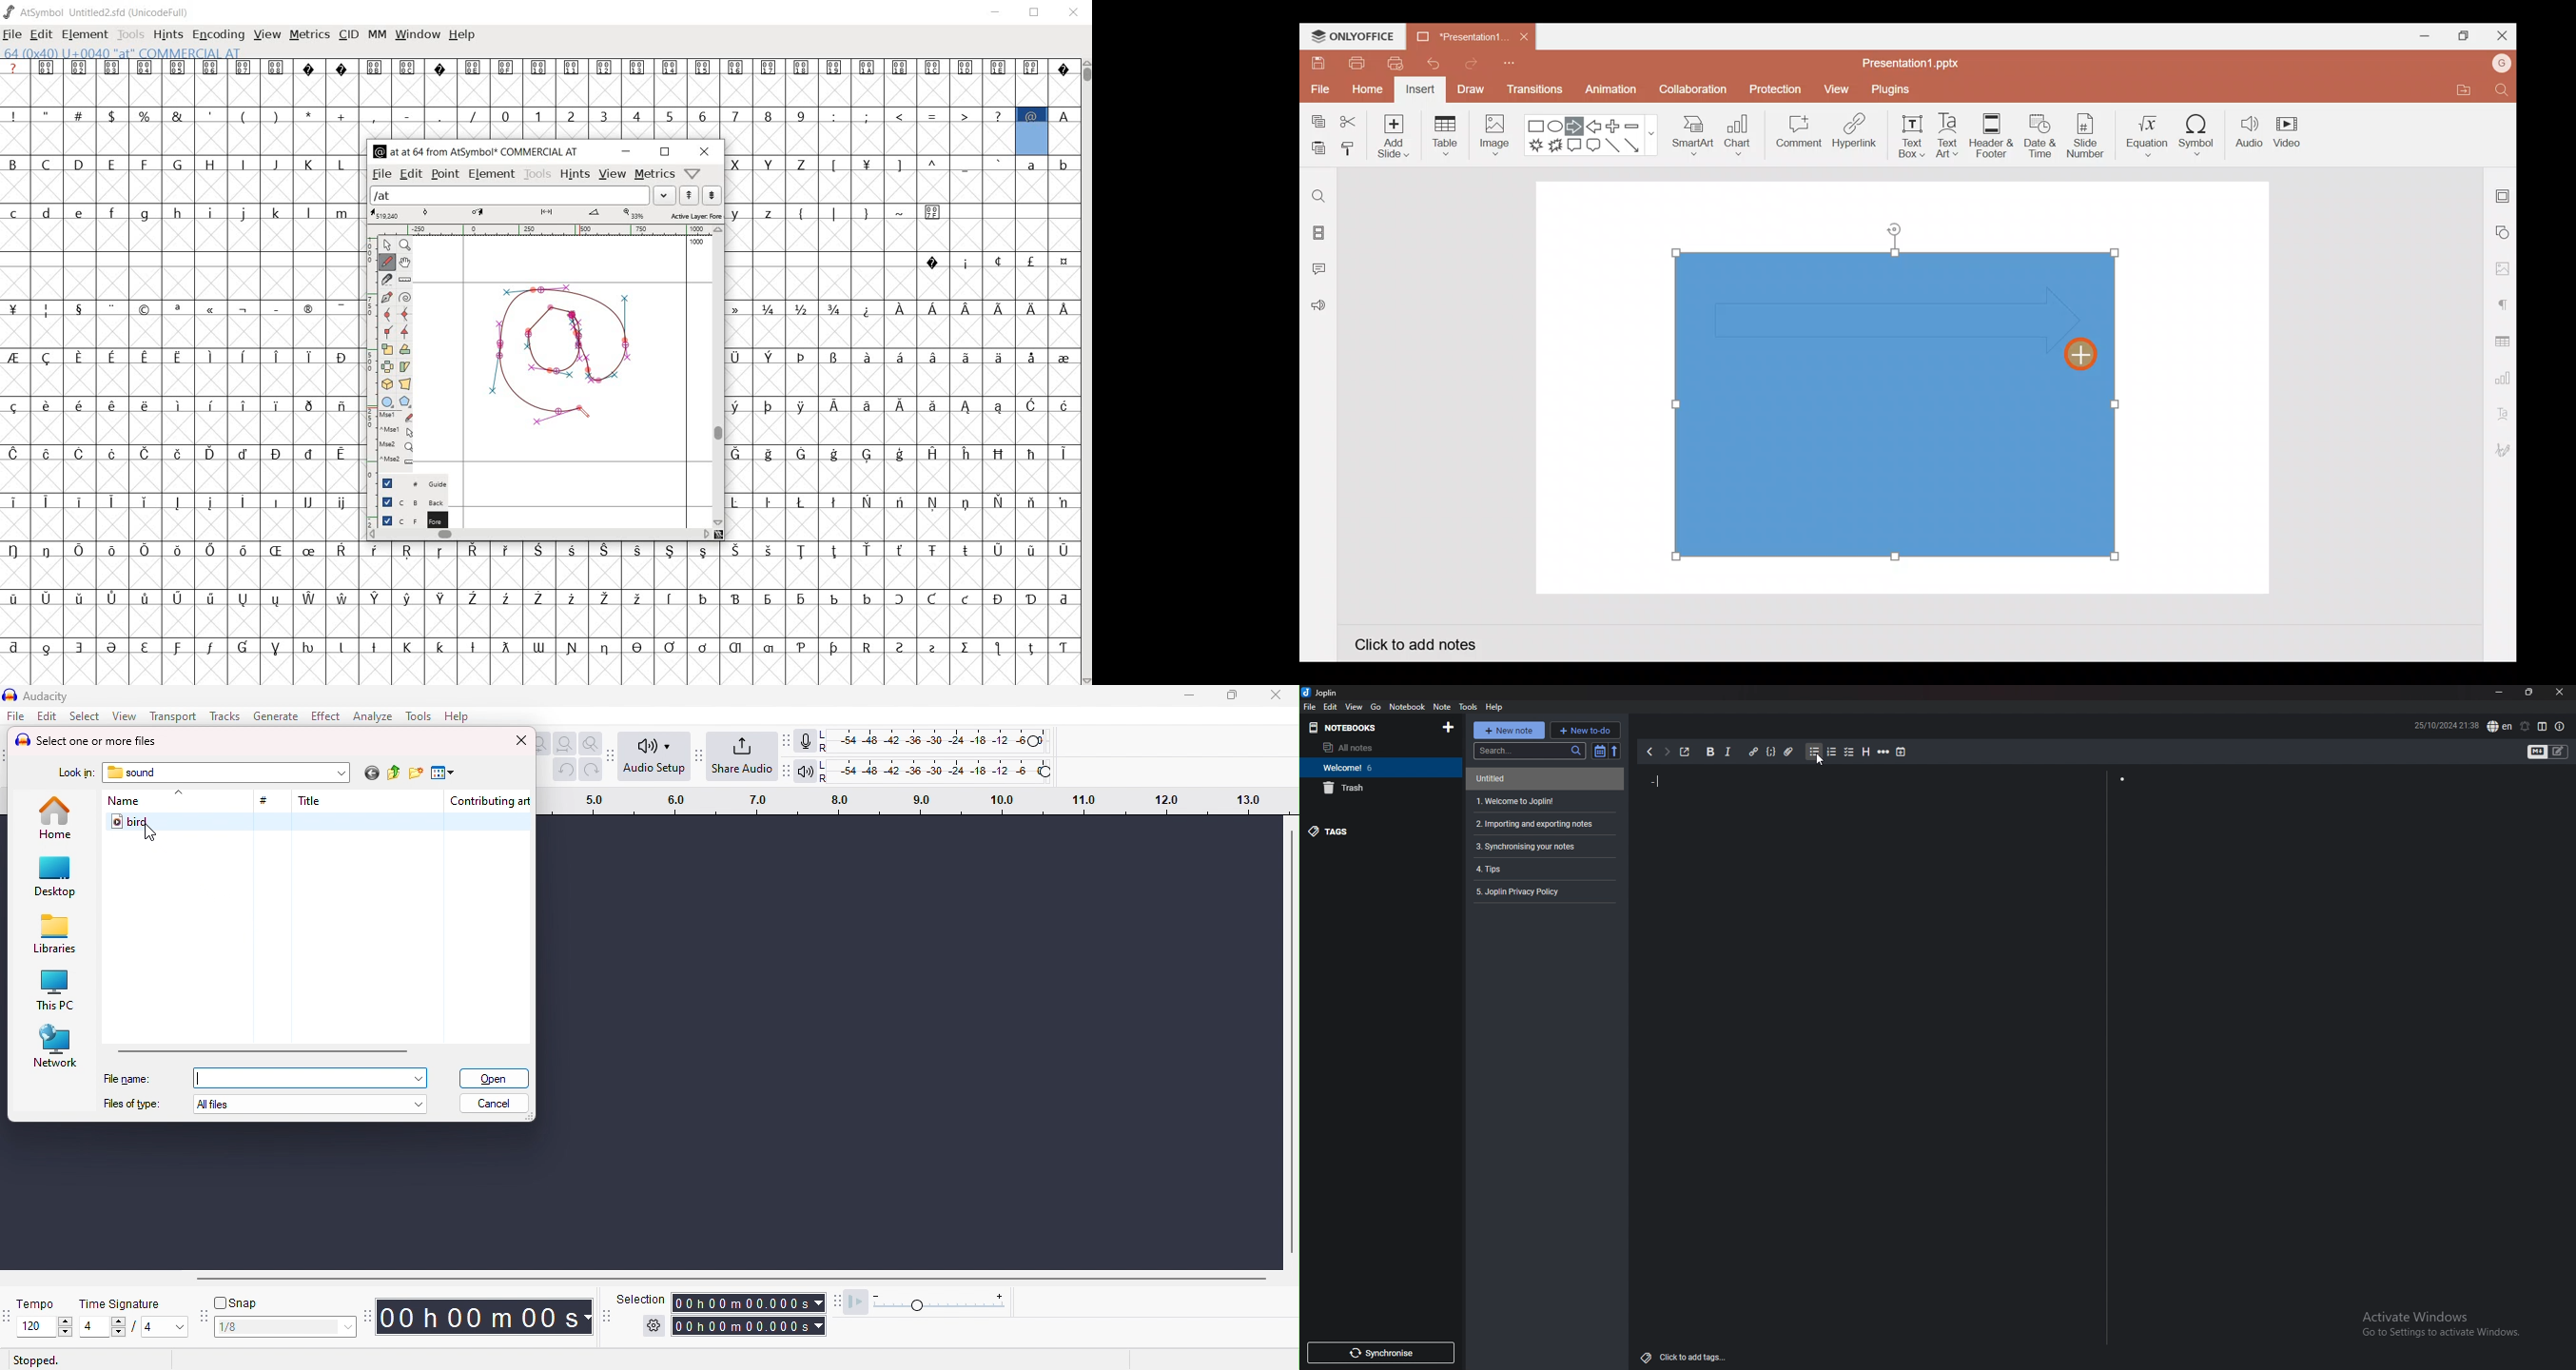  What do you see at coordinates (1468, 706) in the screenshot?
I see `Tools` at bounding box center [1468, 706].